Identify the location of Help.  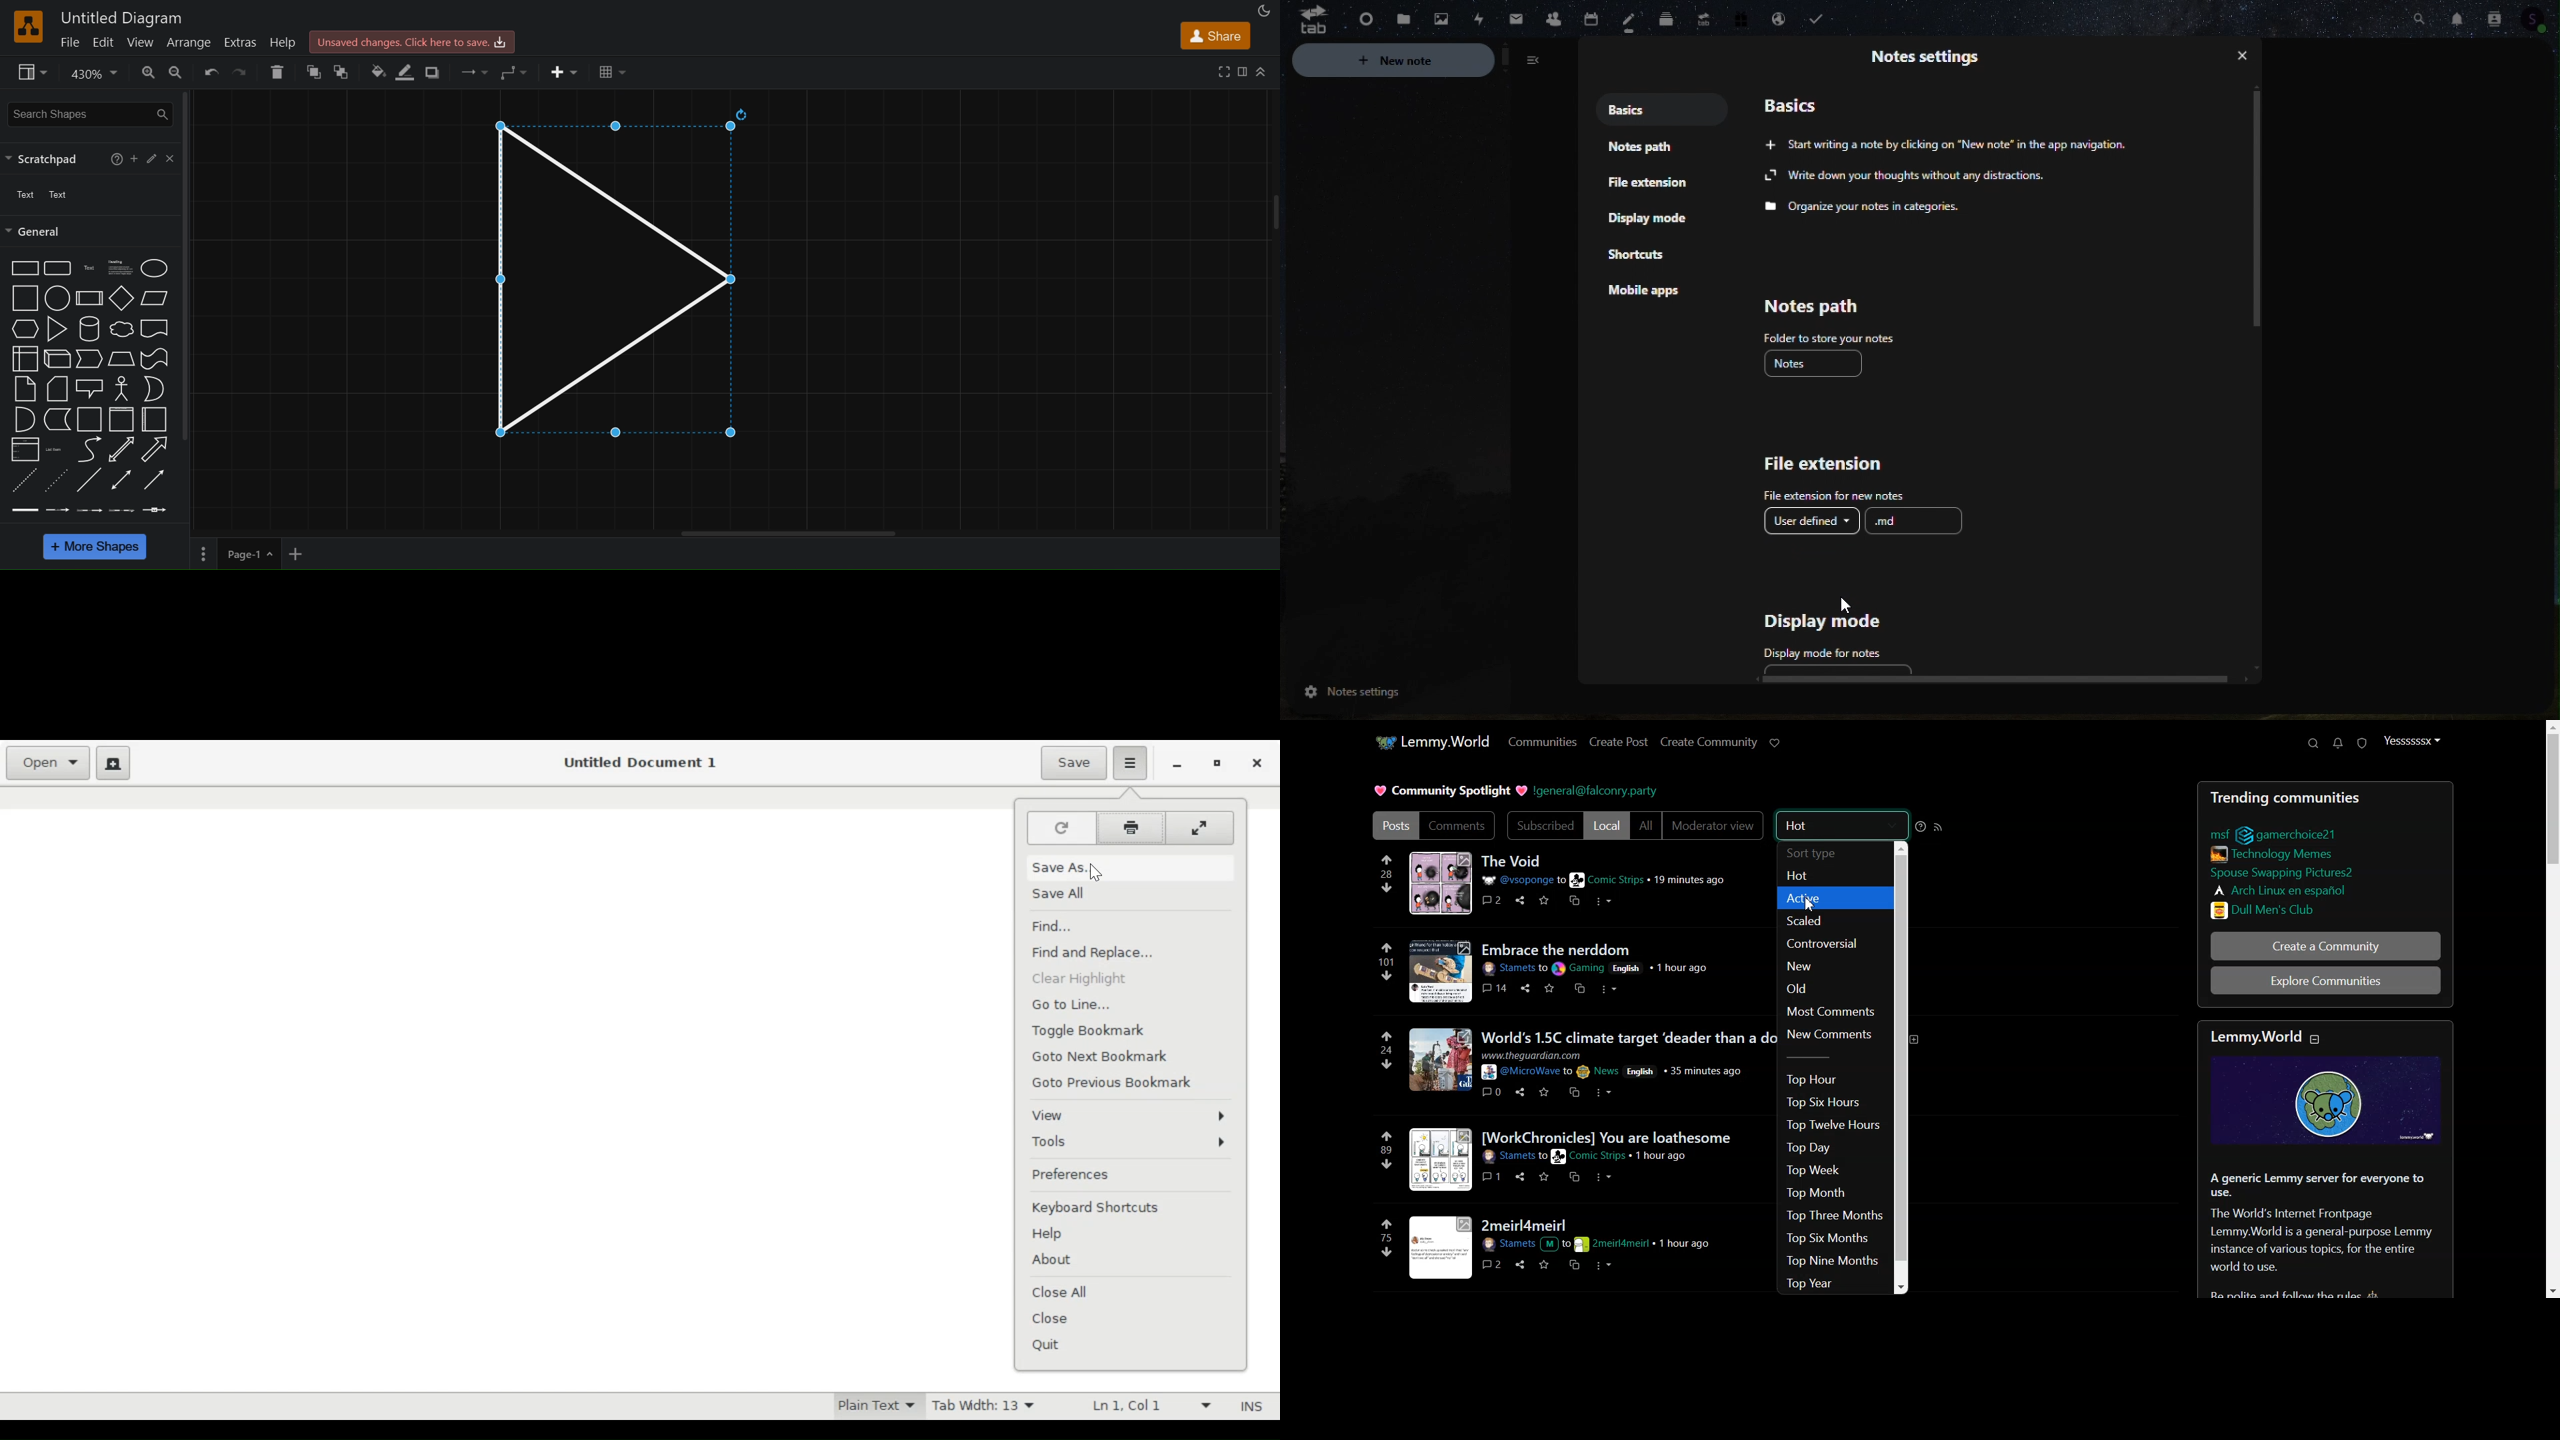
(1051, 1233).